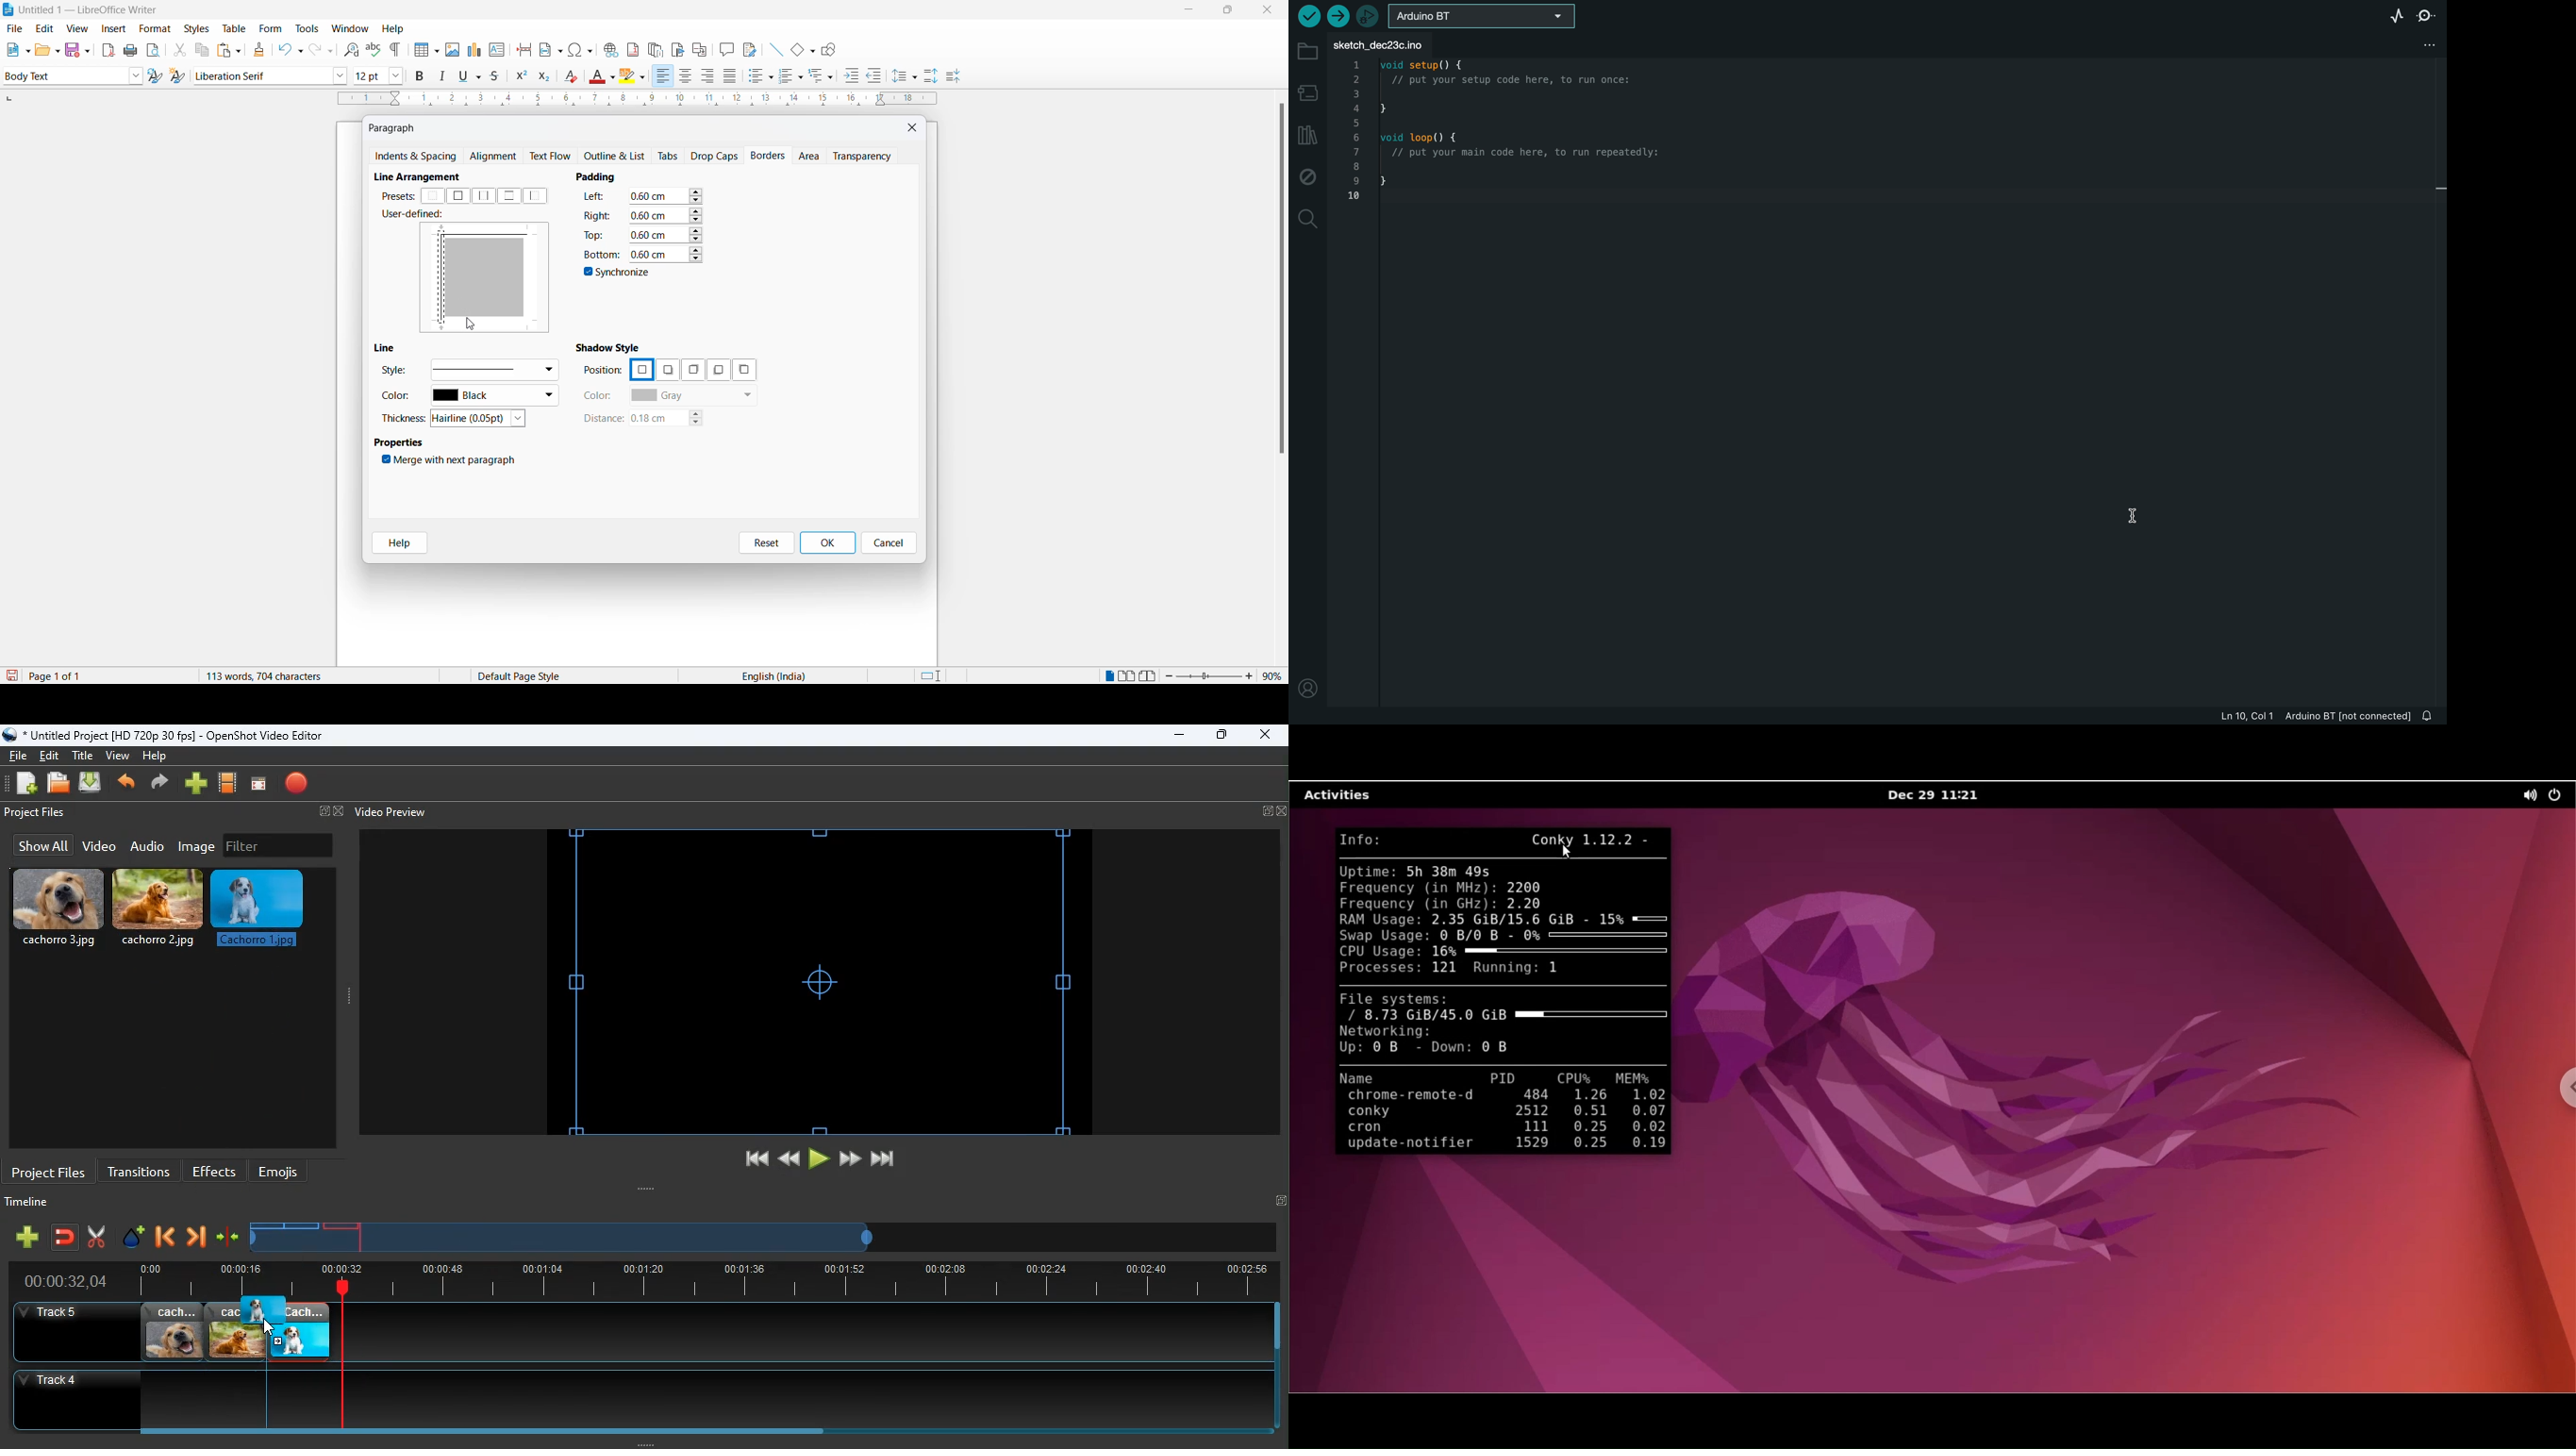  I want to click on back, so click(787, 1158).